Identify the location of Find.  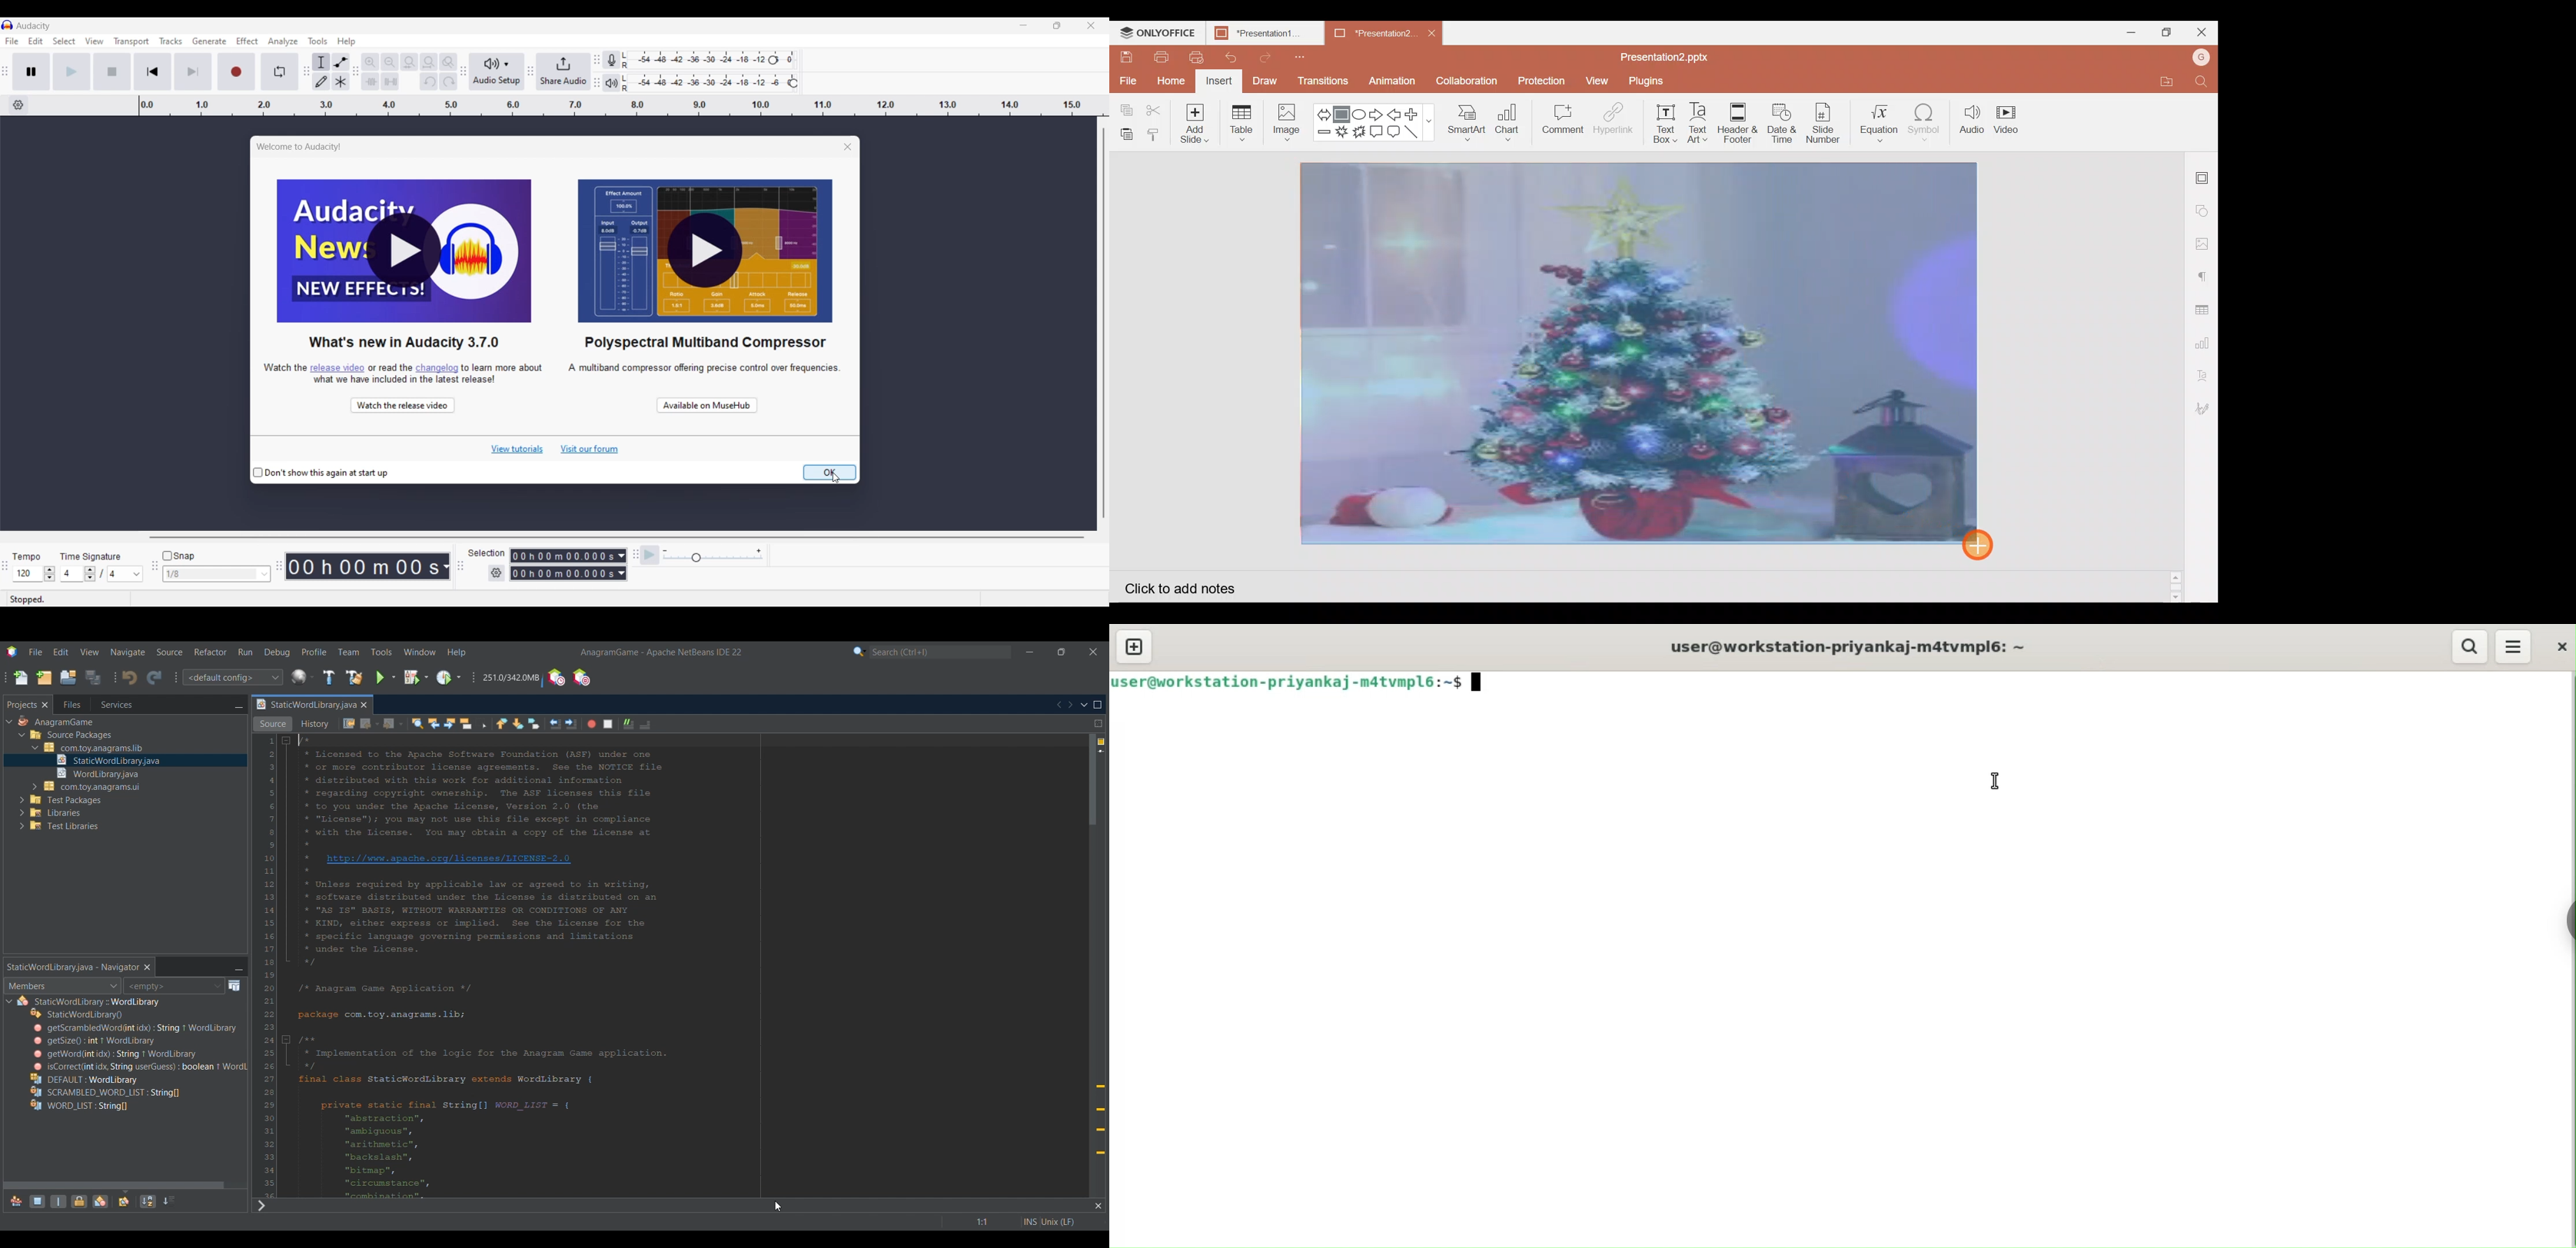
(2205, 82).